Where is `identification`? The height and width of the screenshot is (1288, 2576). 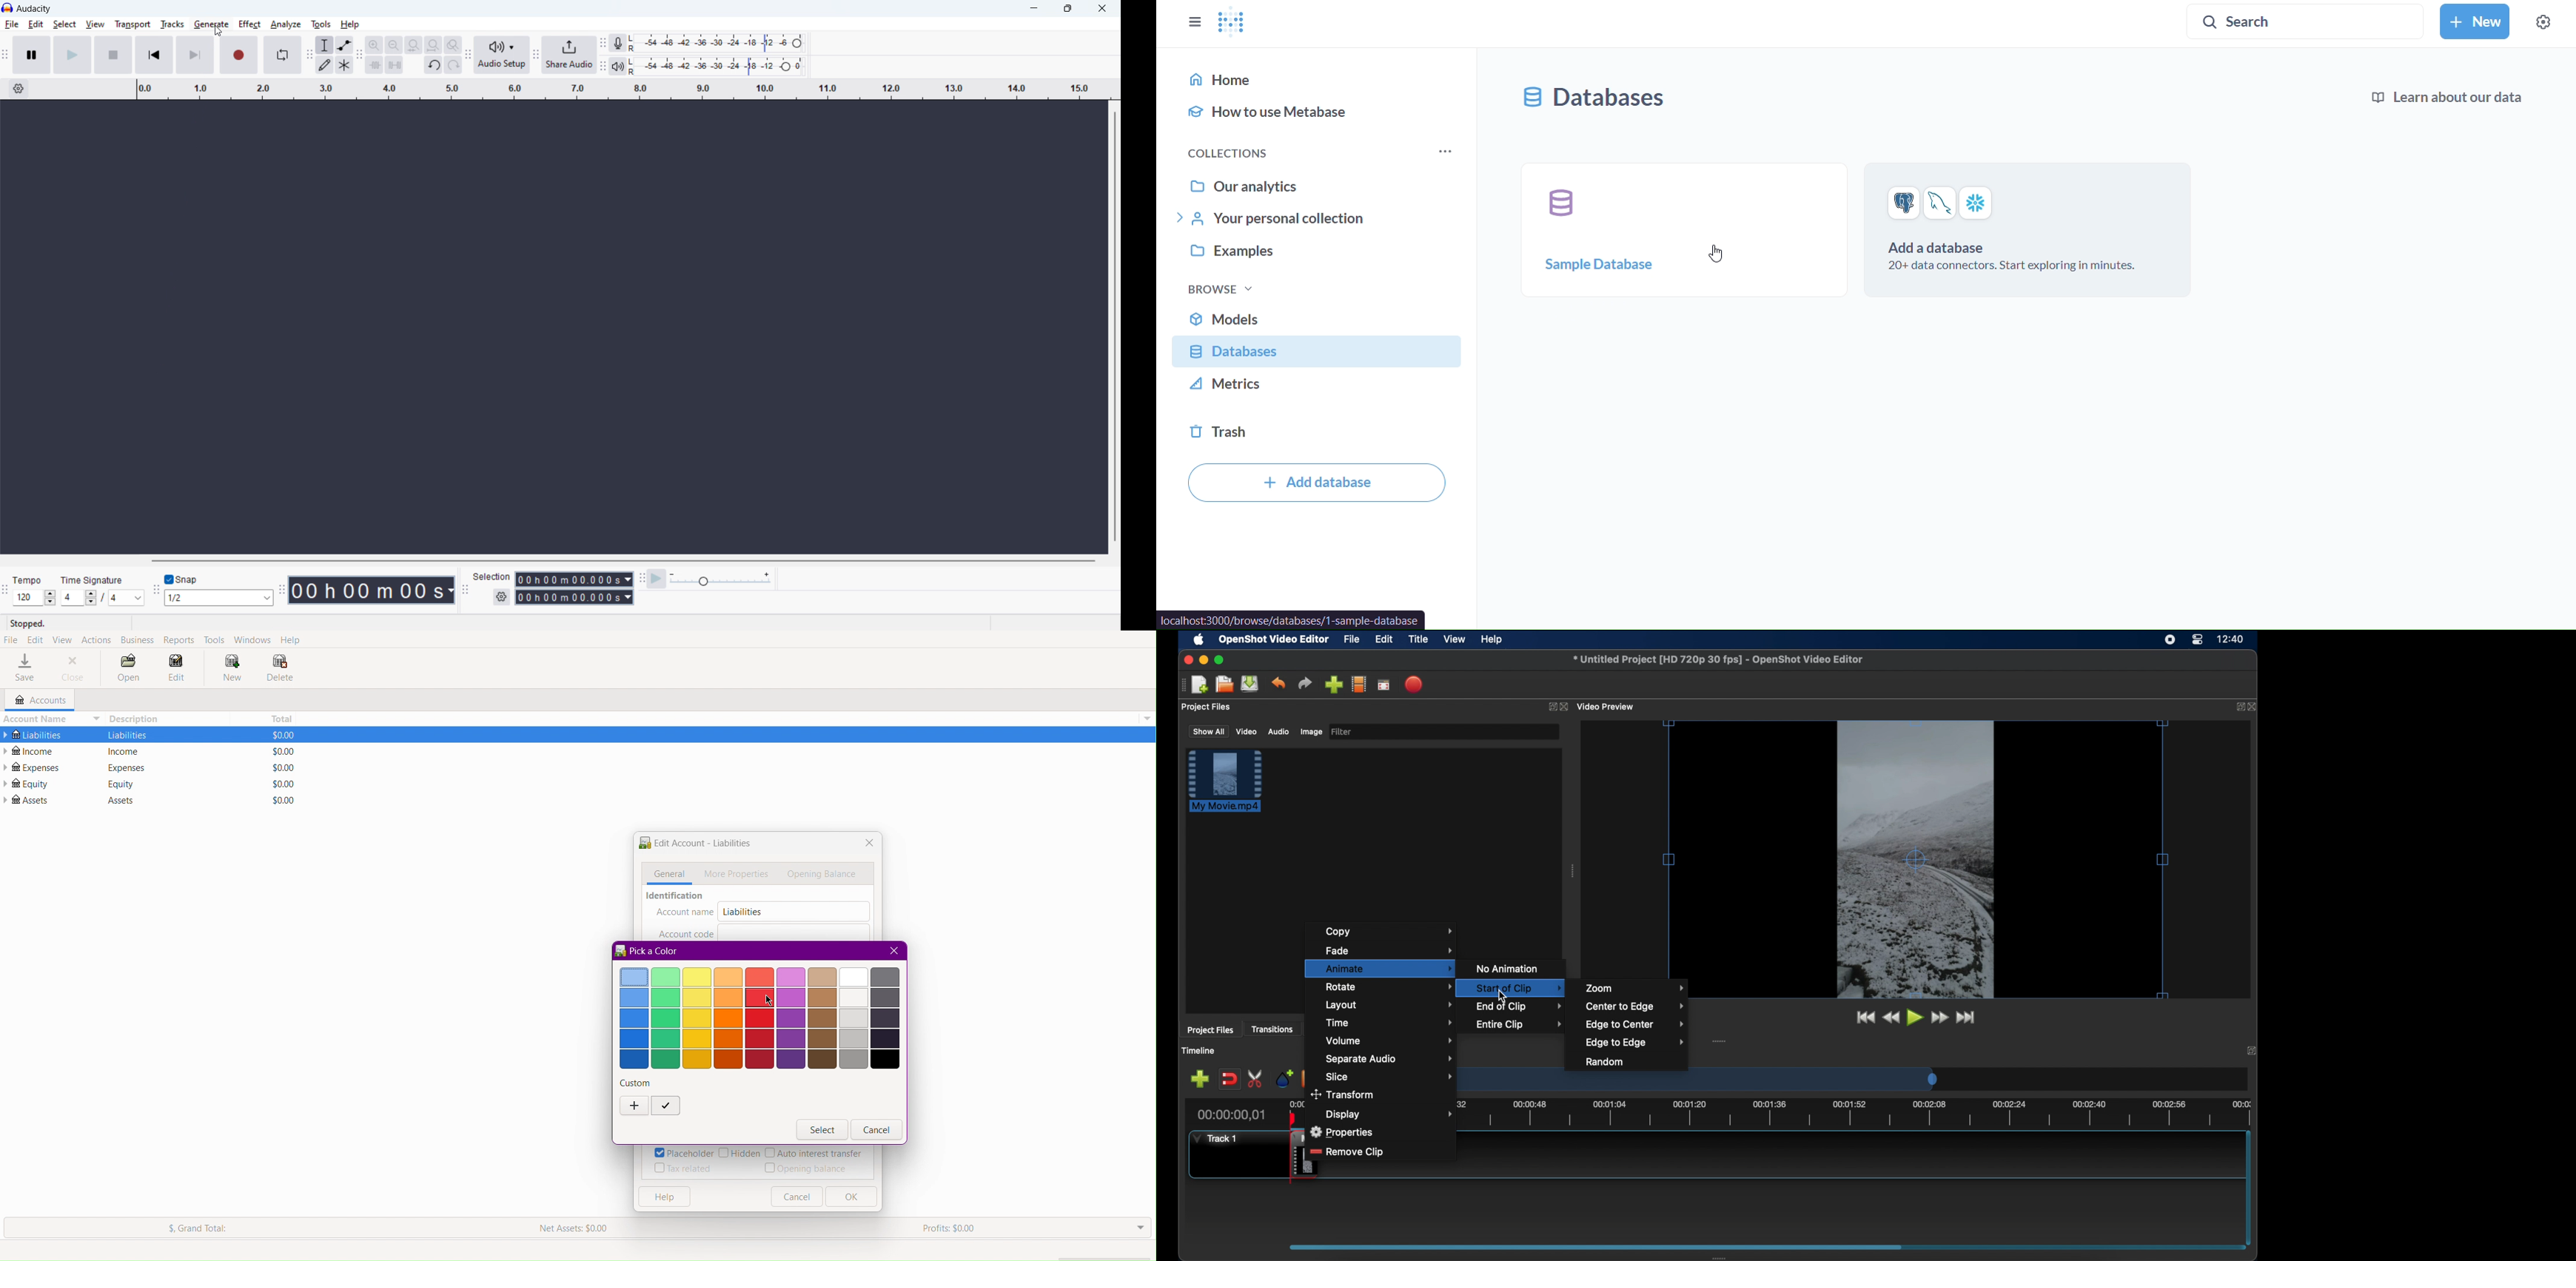
identification is located at coordinates (676, 897).